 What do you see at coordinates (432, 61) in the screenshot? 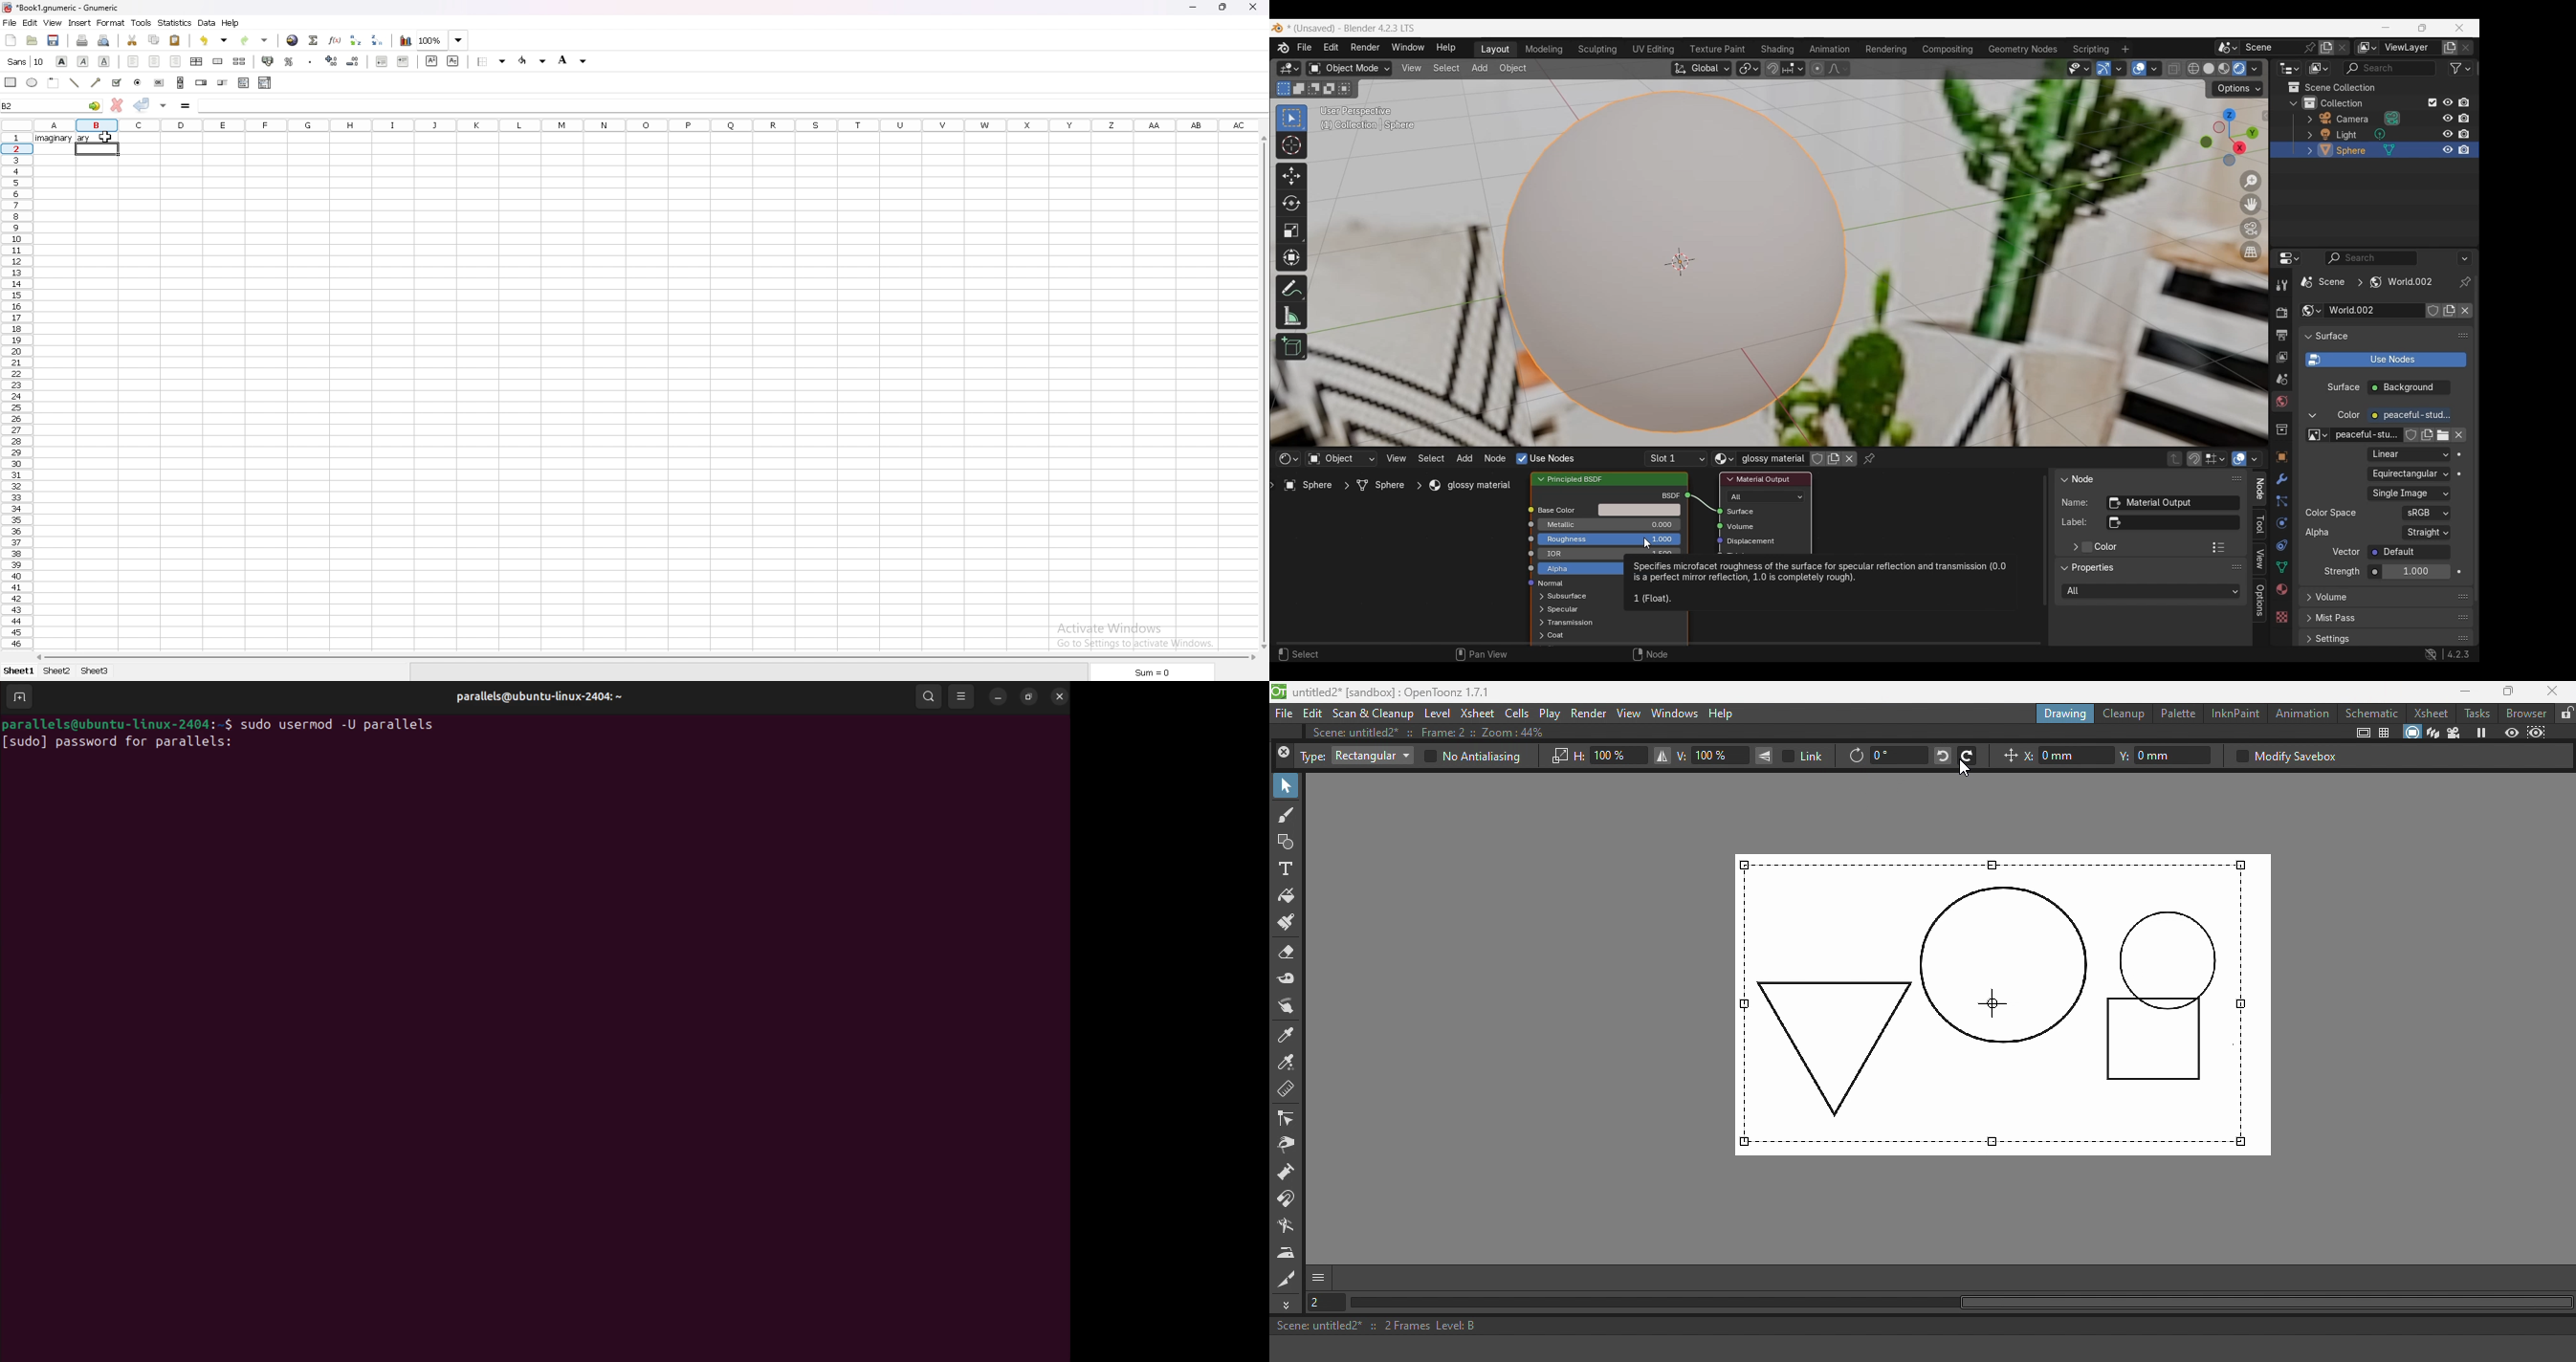
I see `superscript` at bounding box center [432, 61].